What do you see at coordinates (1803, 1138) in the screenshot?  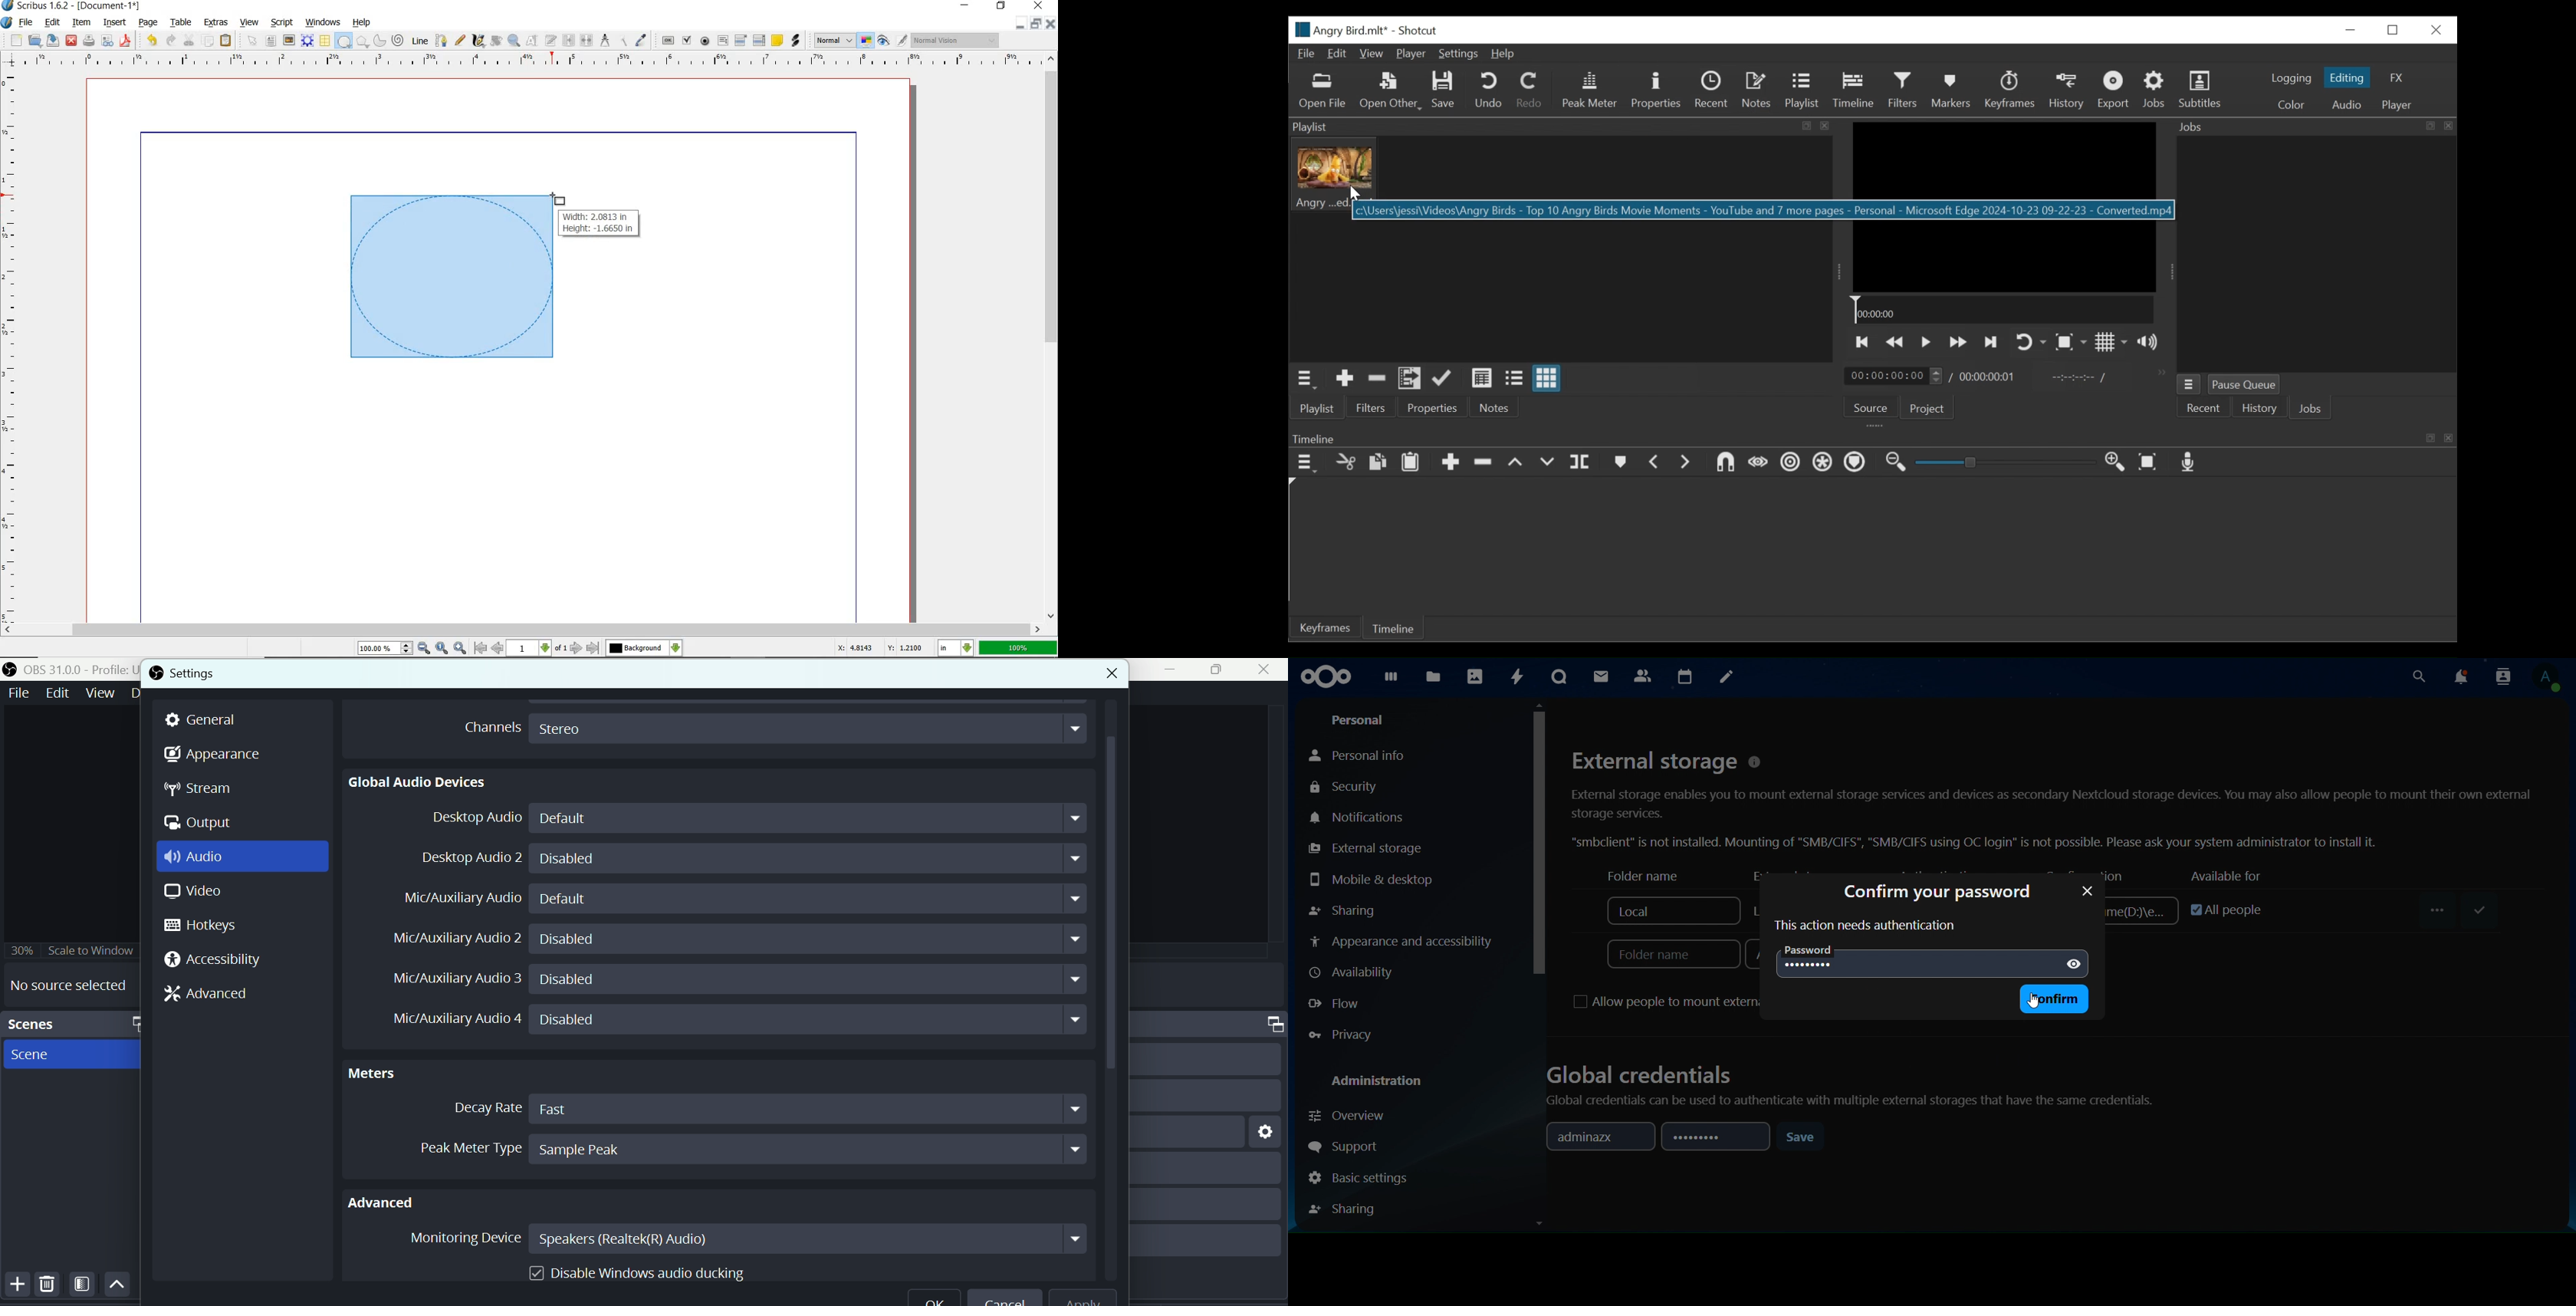 I see `save` at bounding box center [1803, 1138].